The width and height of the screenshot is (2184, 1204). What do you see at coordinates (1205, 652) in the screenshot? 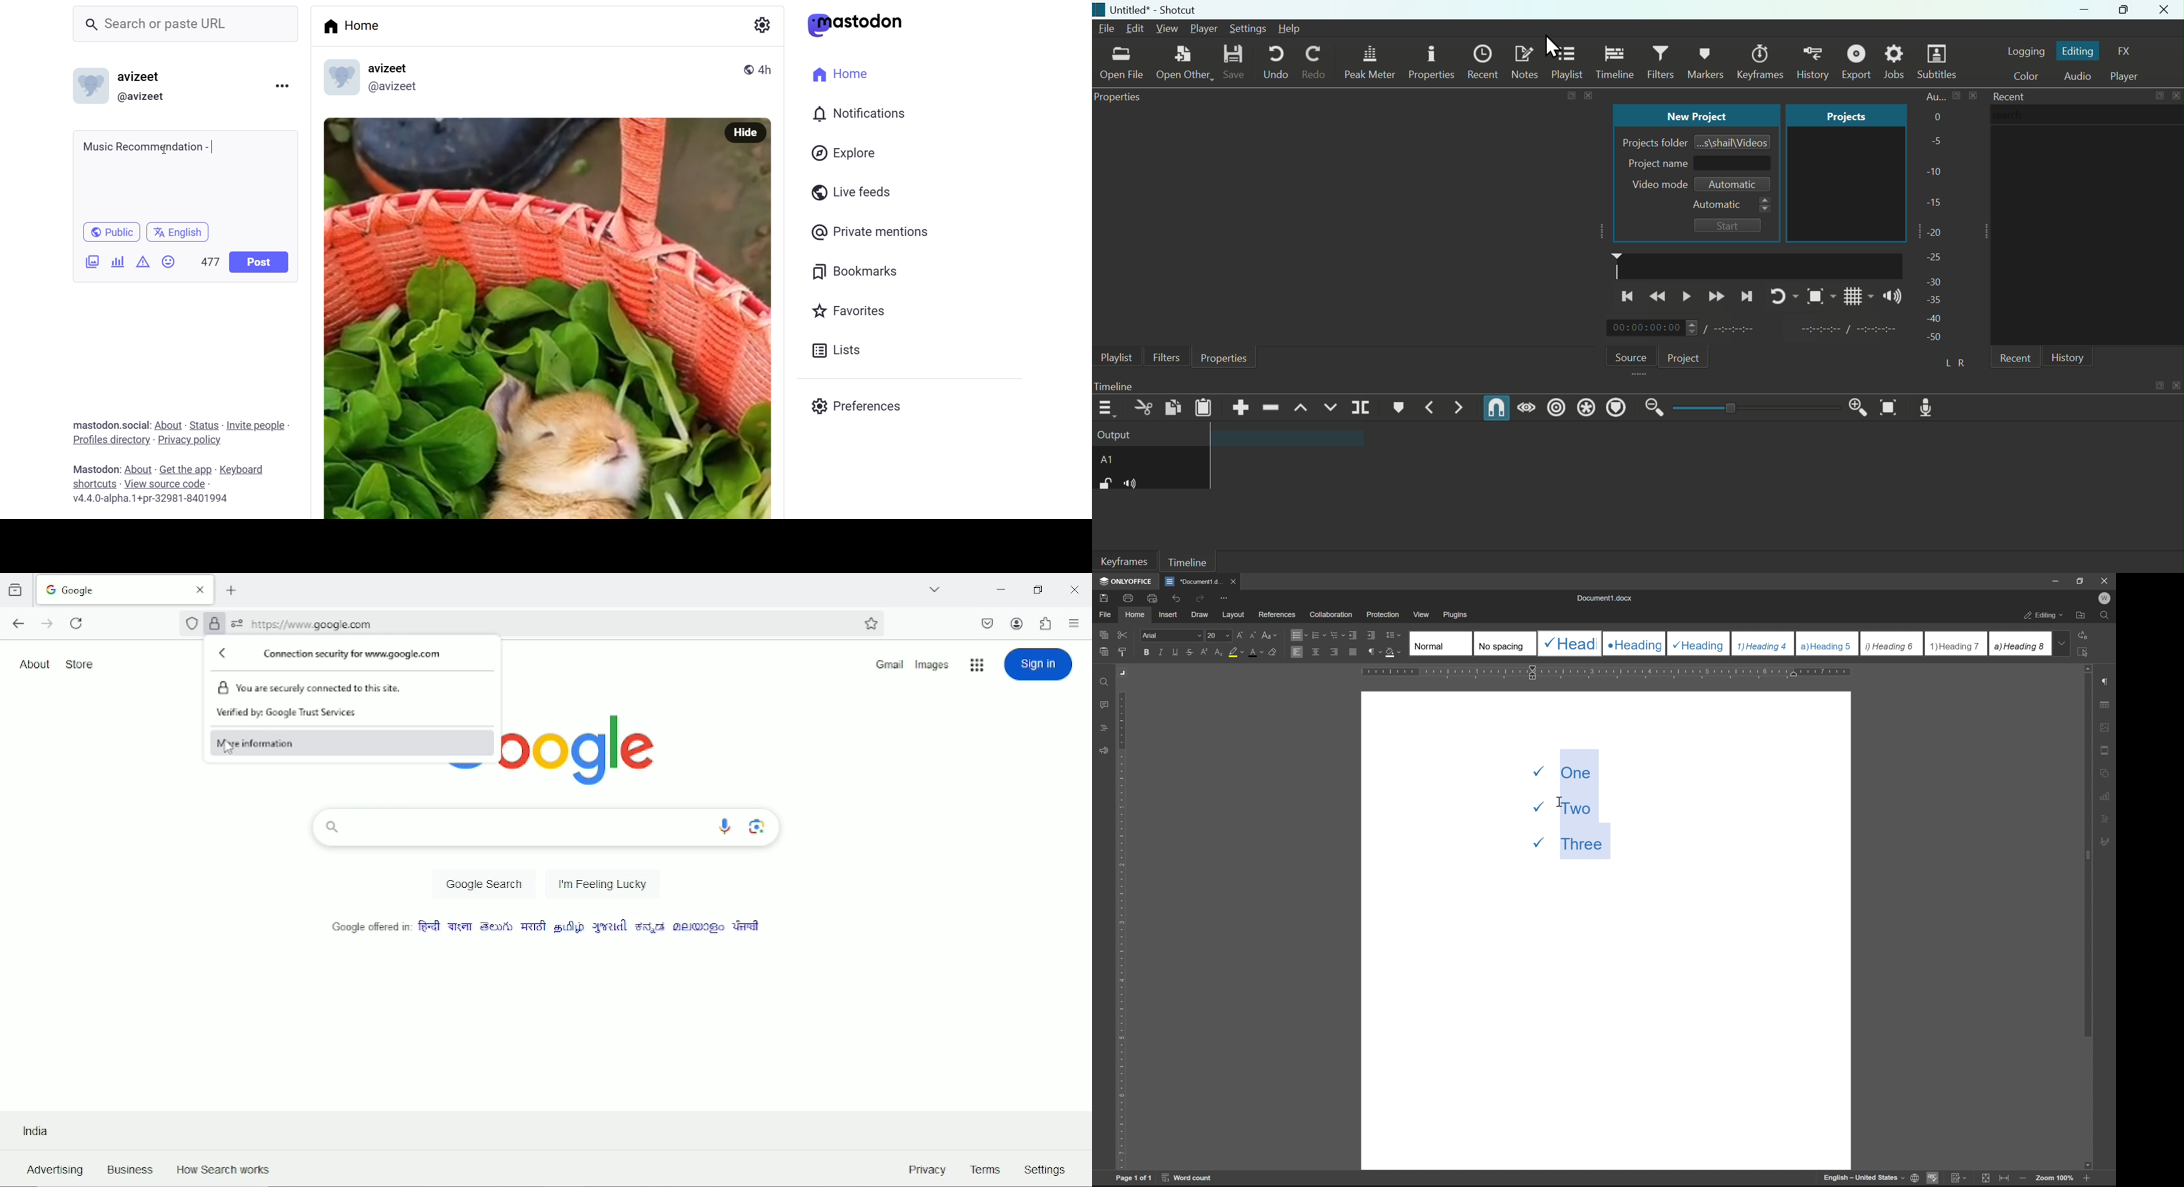
I see `superscript` at bounding box center [1205, 652].